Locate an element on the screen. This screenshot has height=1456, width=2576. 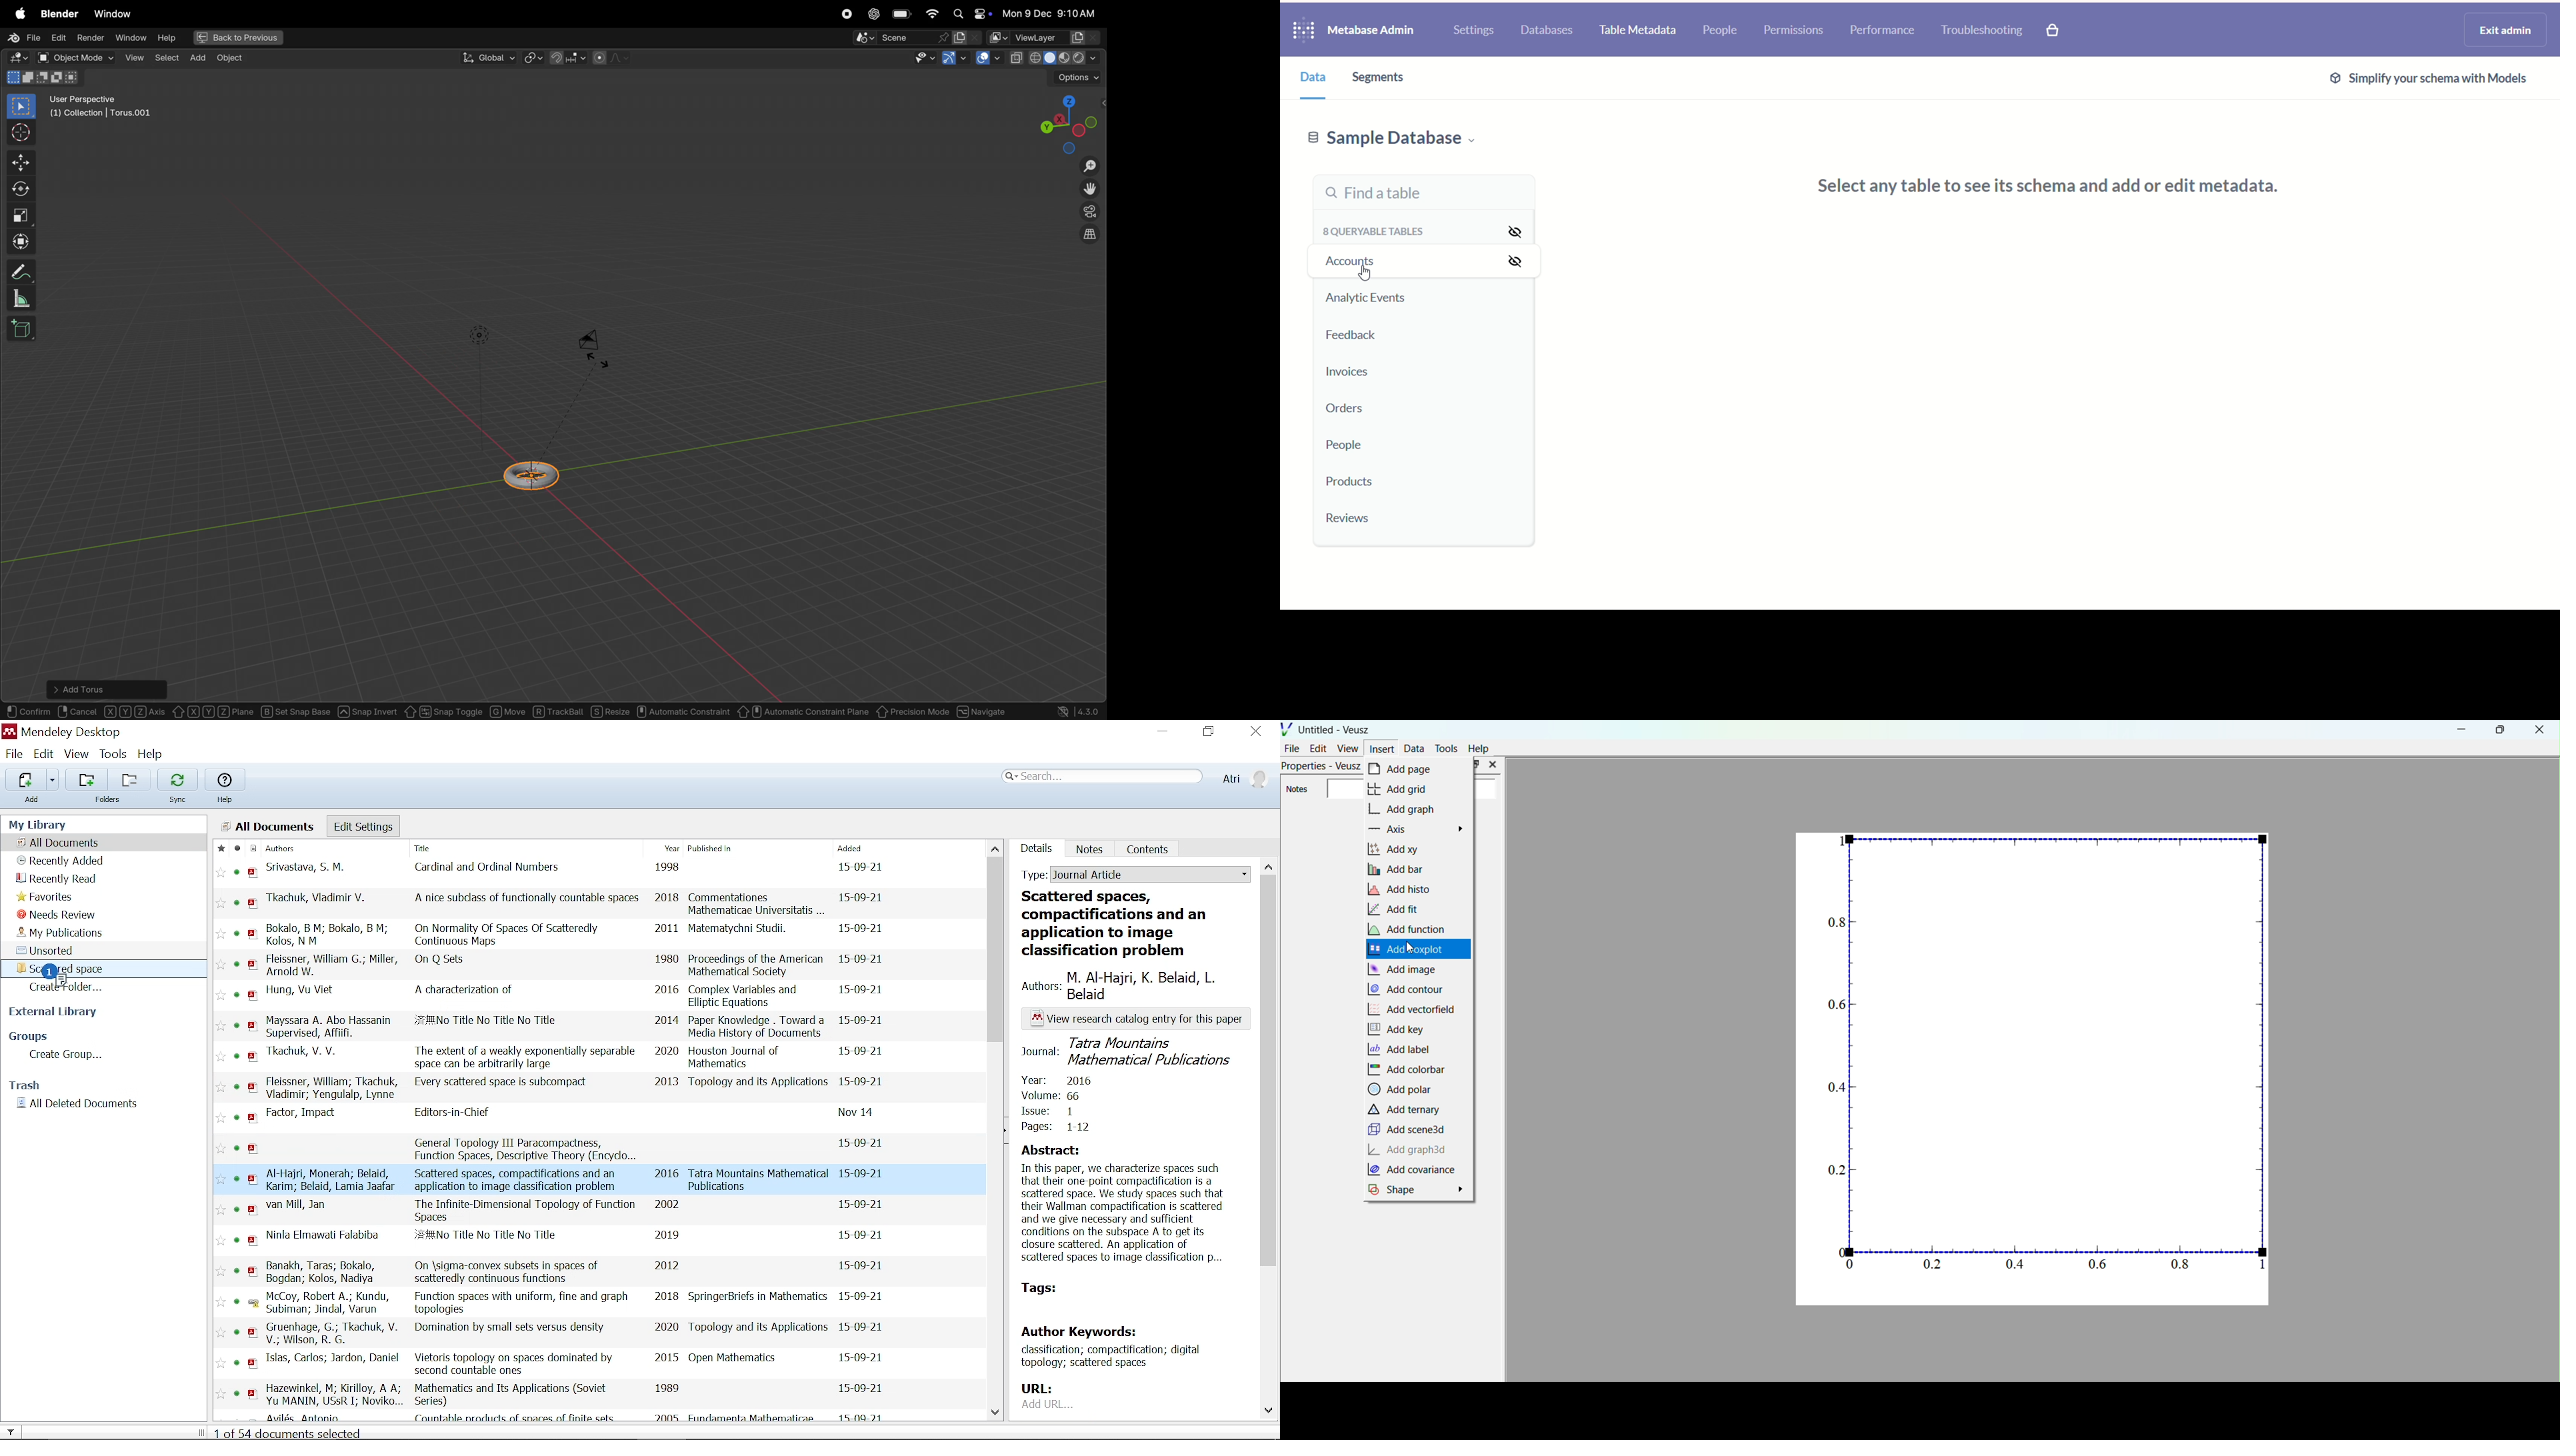
Help is located at coordinates (1480, 749).